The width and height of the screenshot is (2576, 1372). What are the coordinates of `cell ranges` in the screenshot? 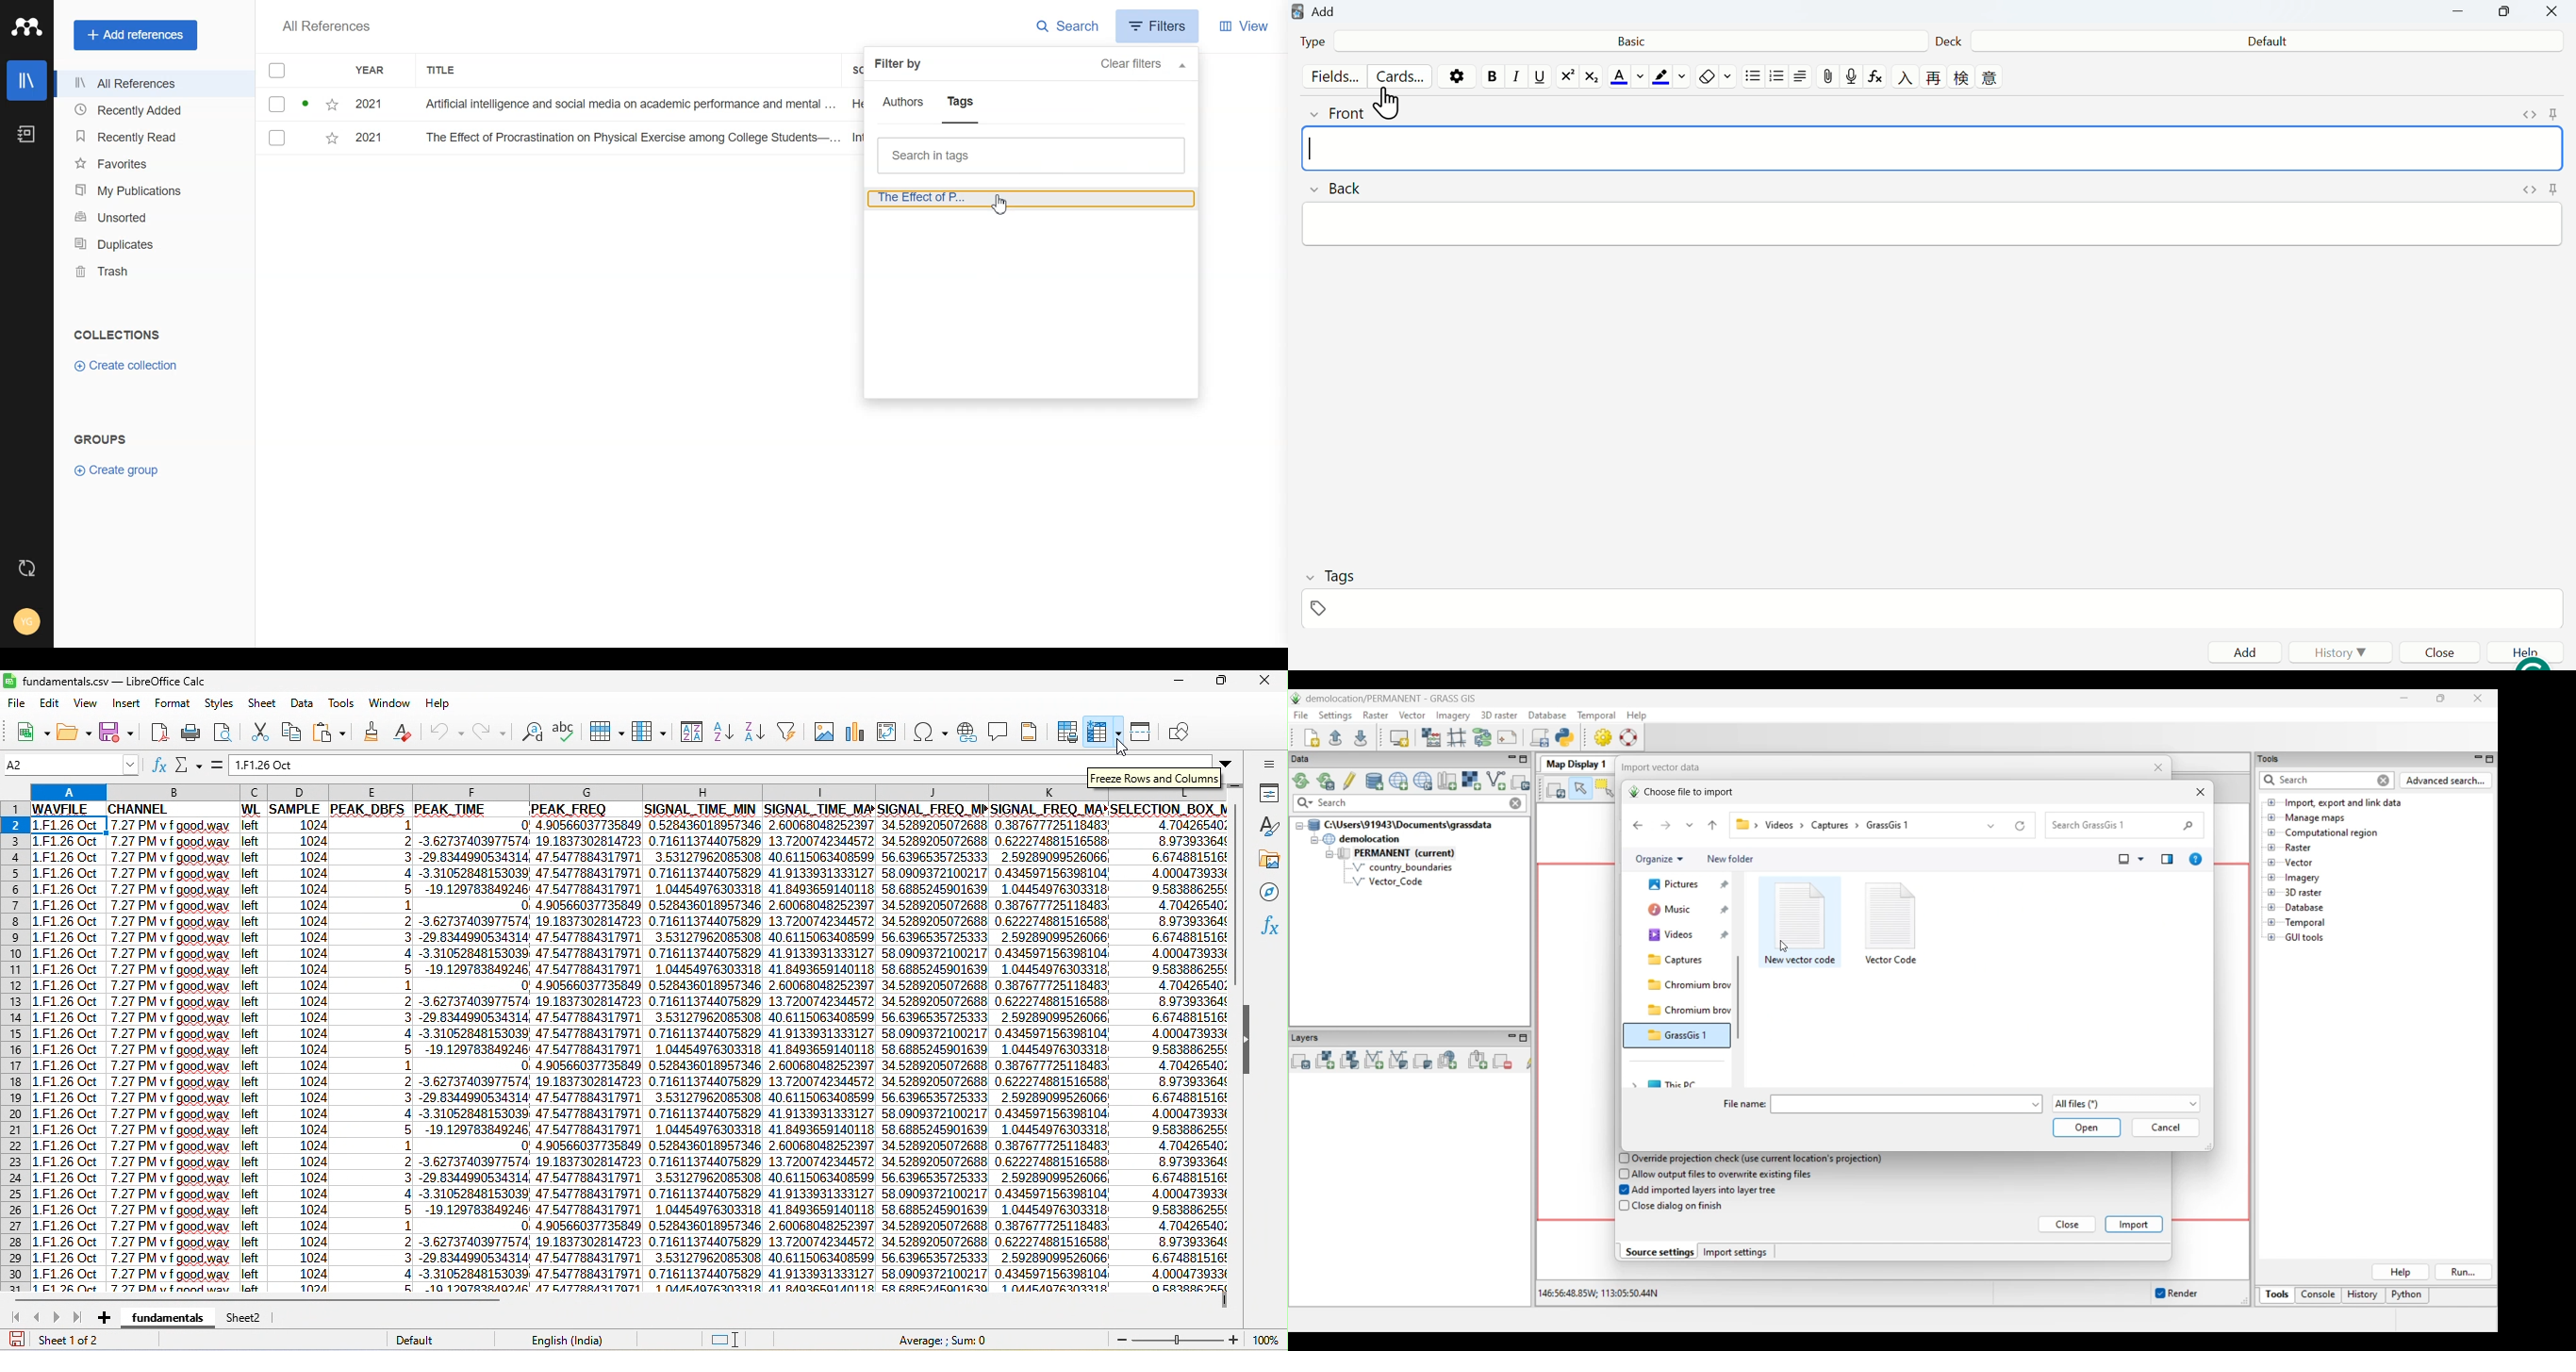 It's located at (632, 1047).